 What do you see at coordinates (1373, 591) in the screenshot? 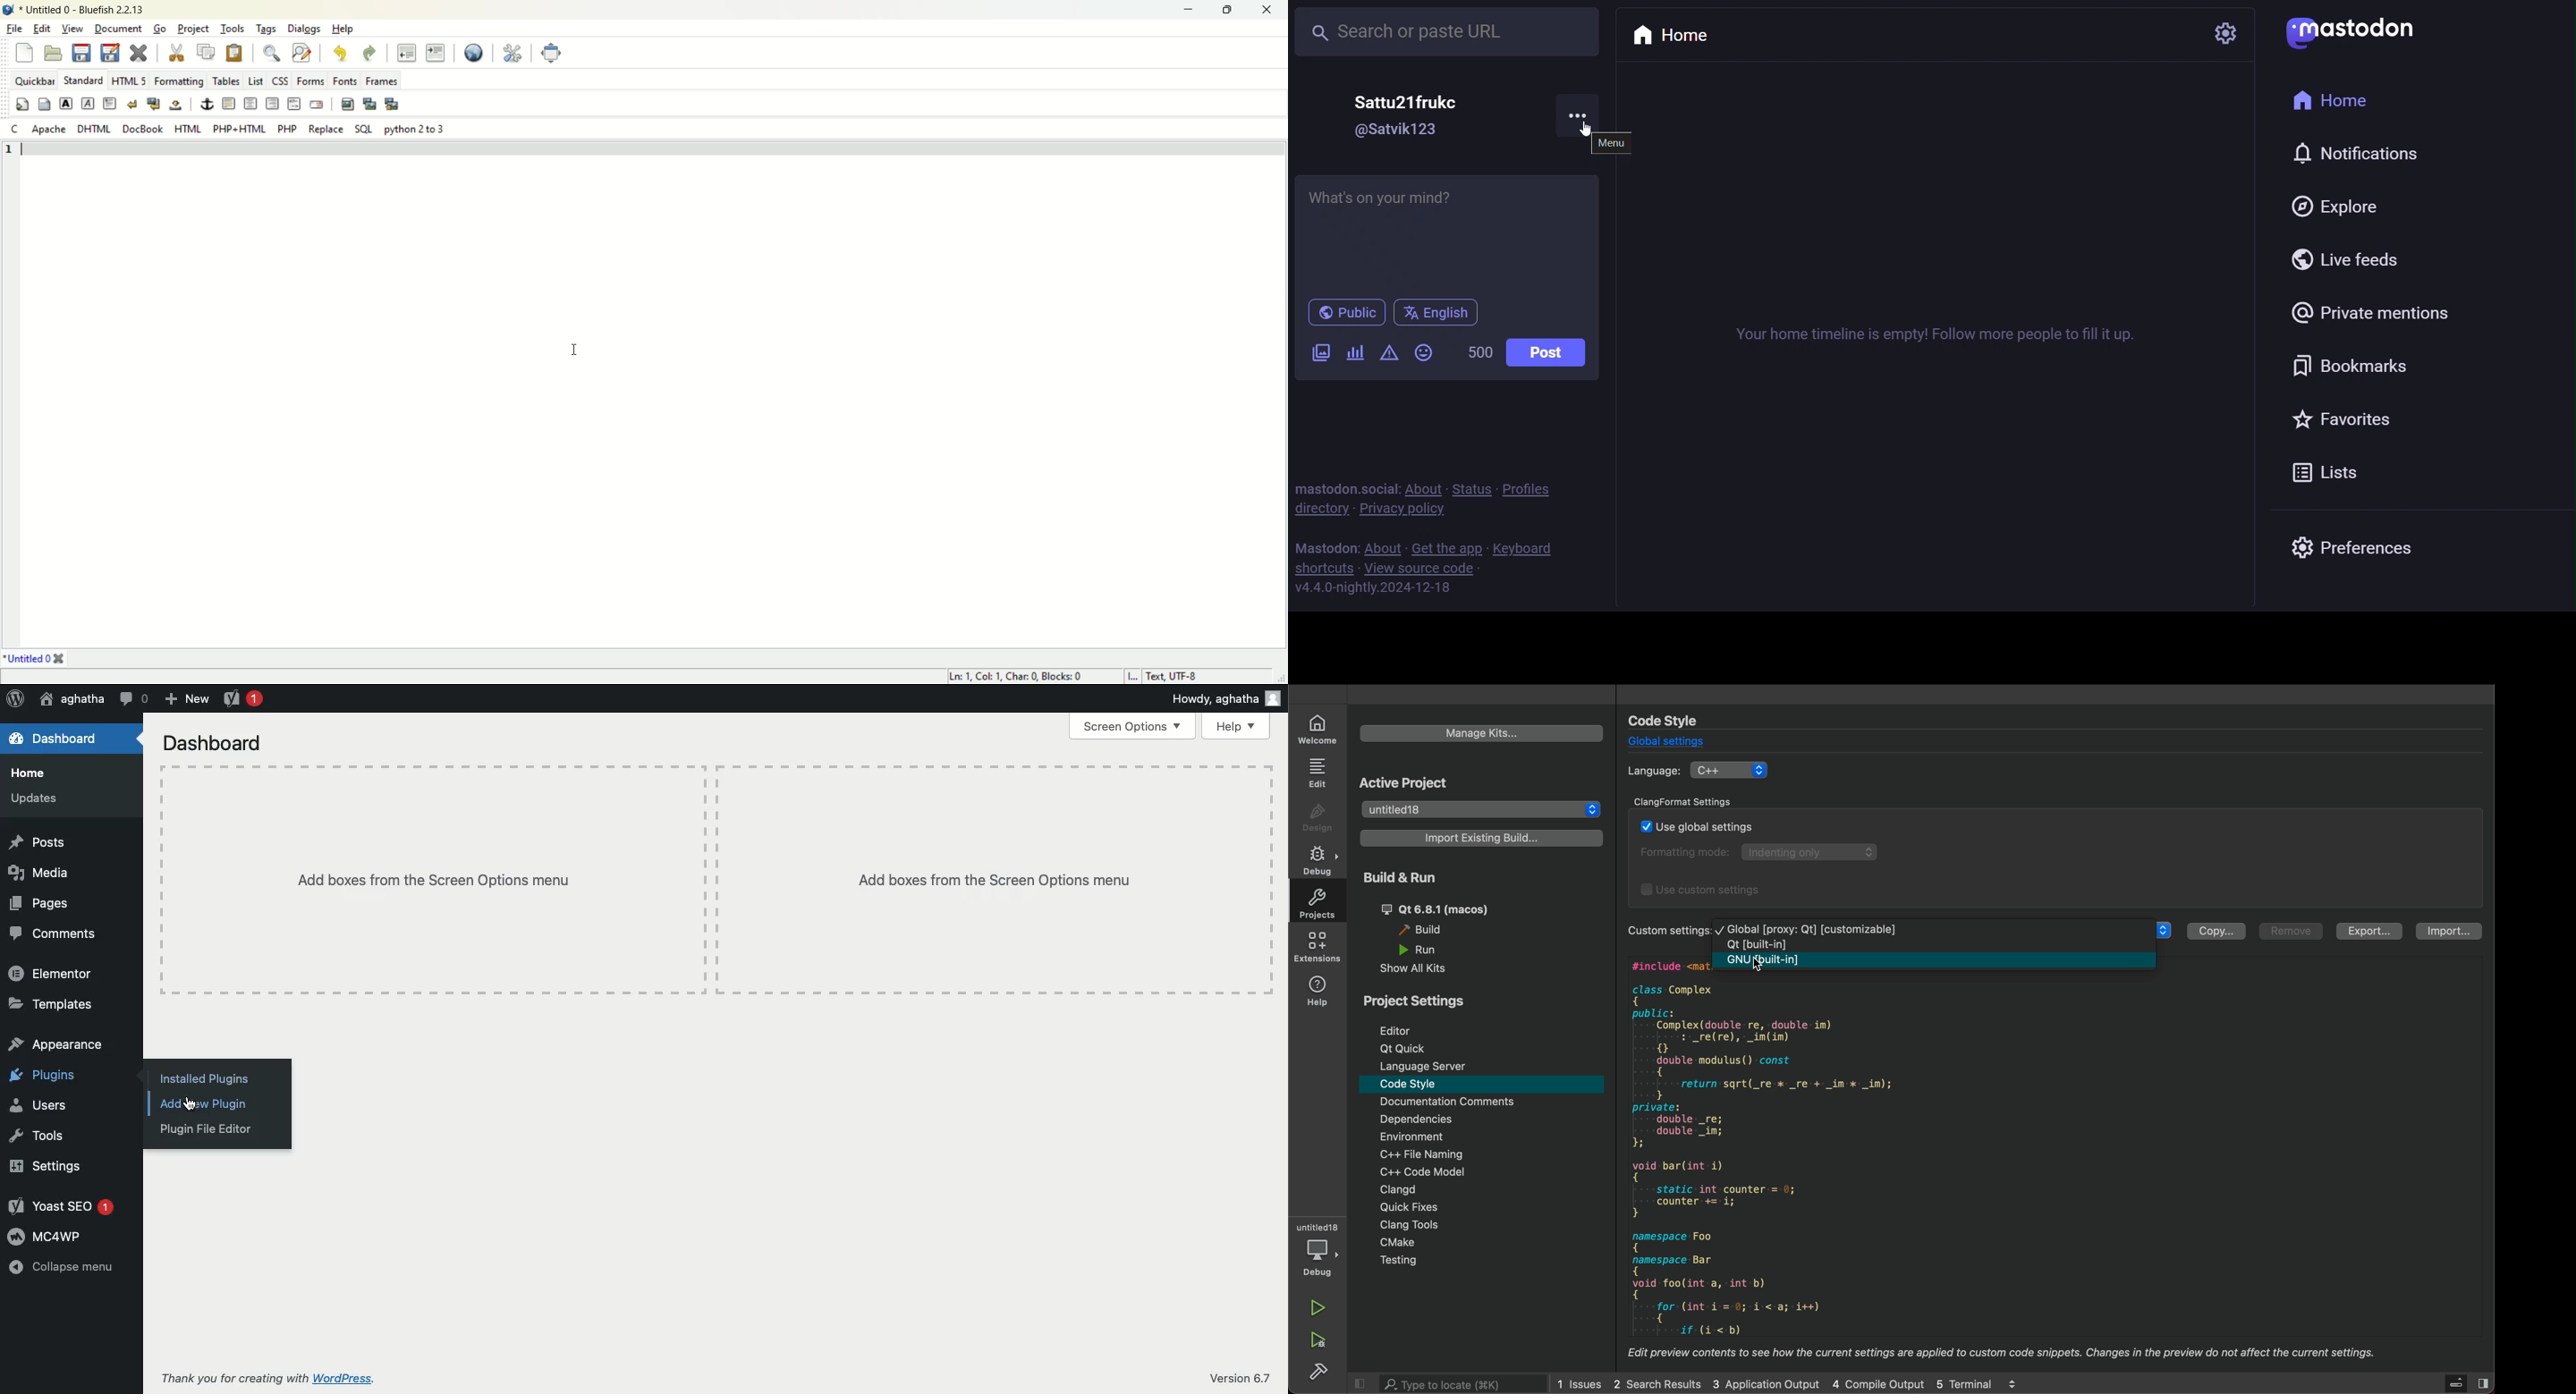
I see `V4.4.0-nightly.2024-12-18` at bounding box center [1373, 591].